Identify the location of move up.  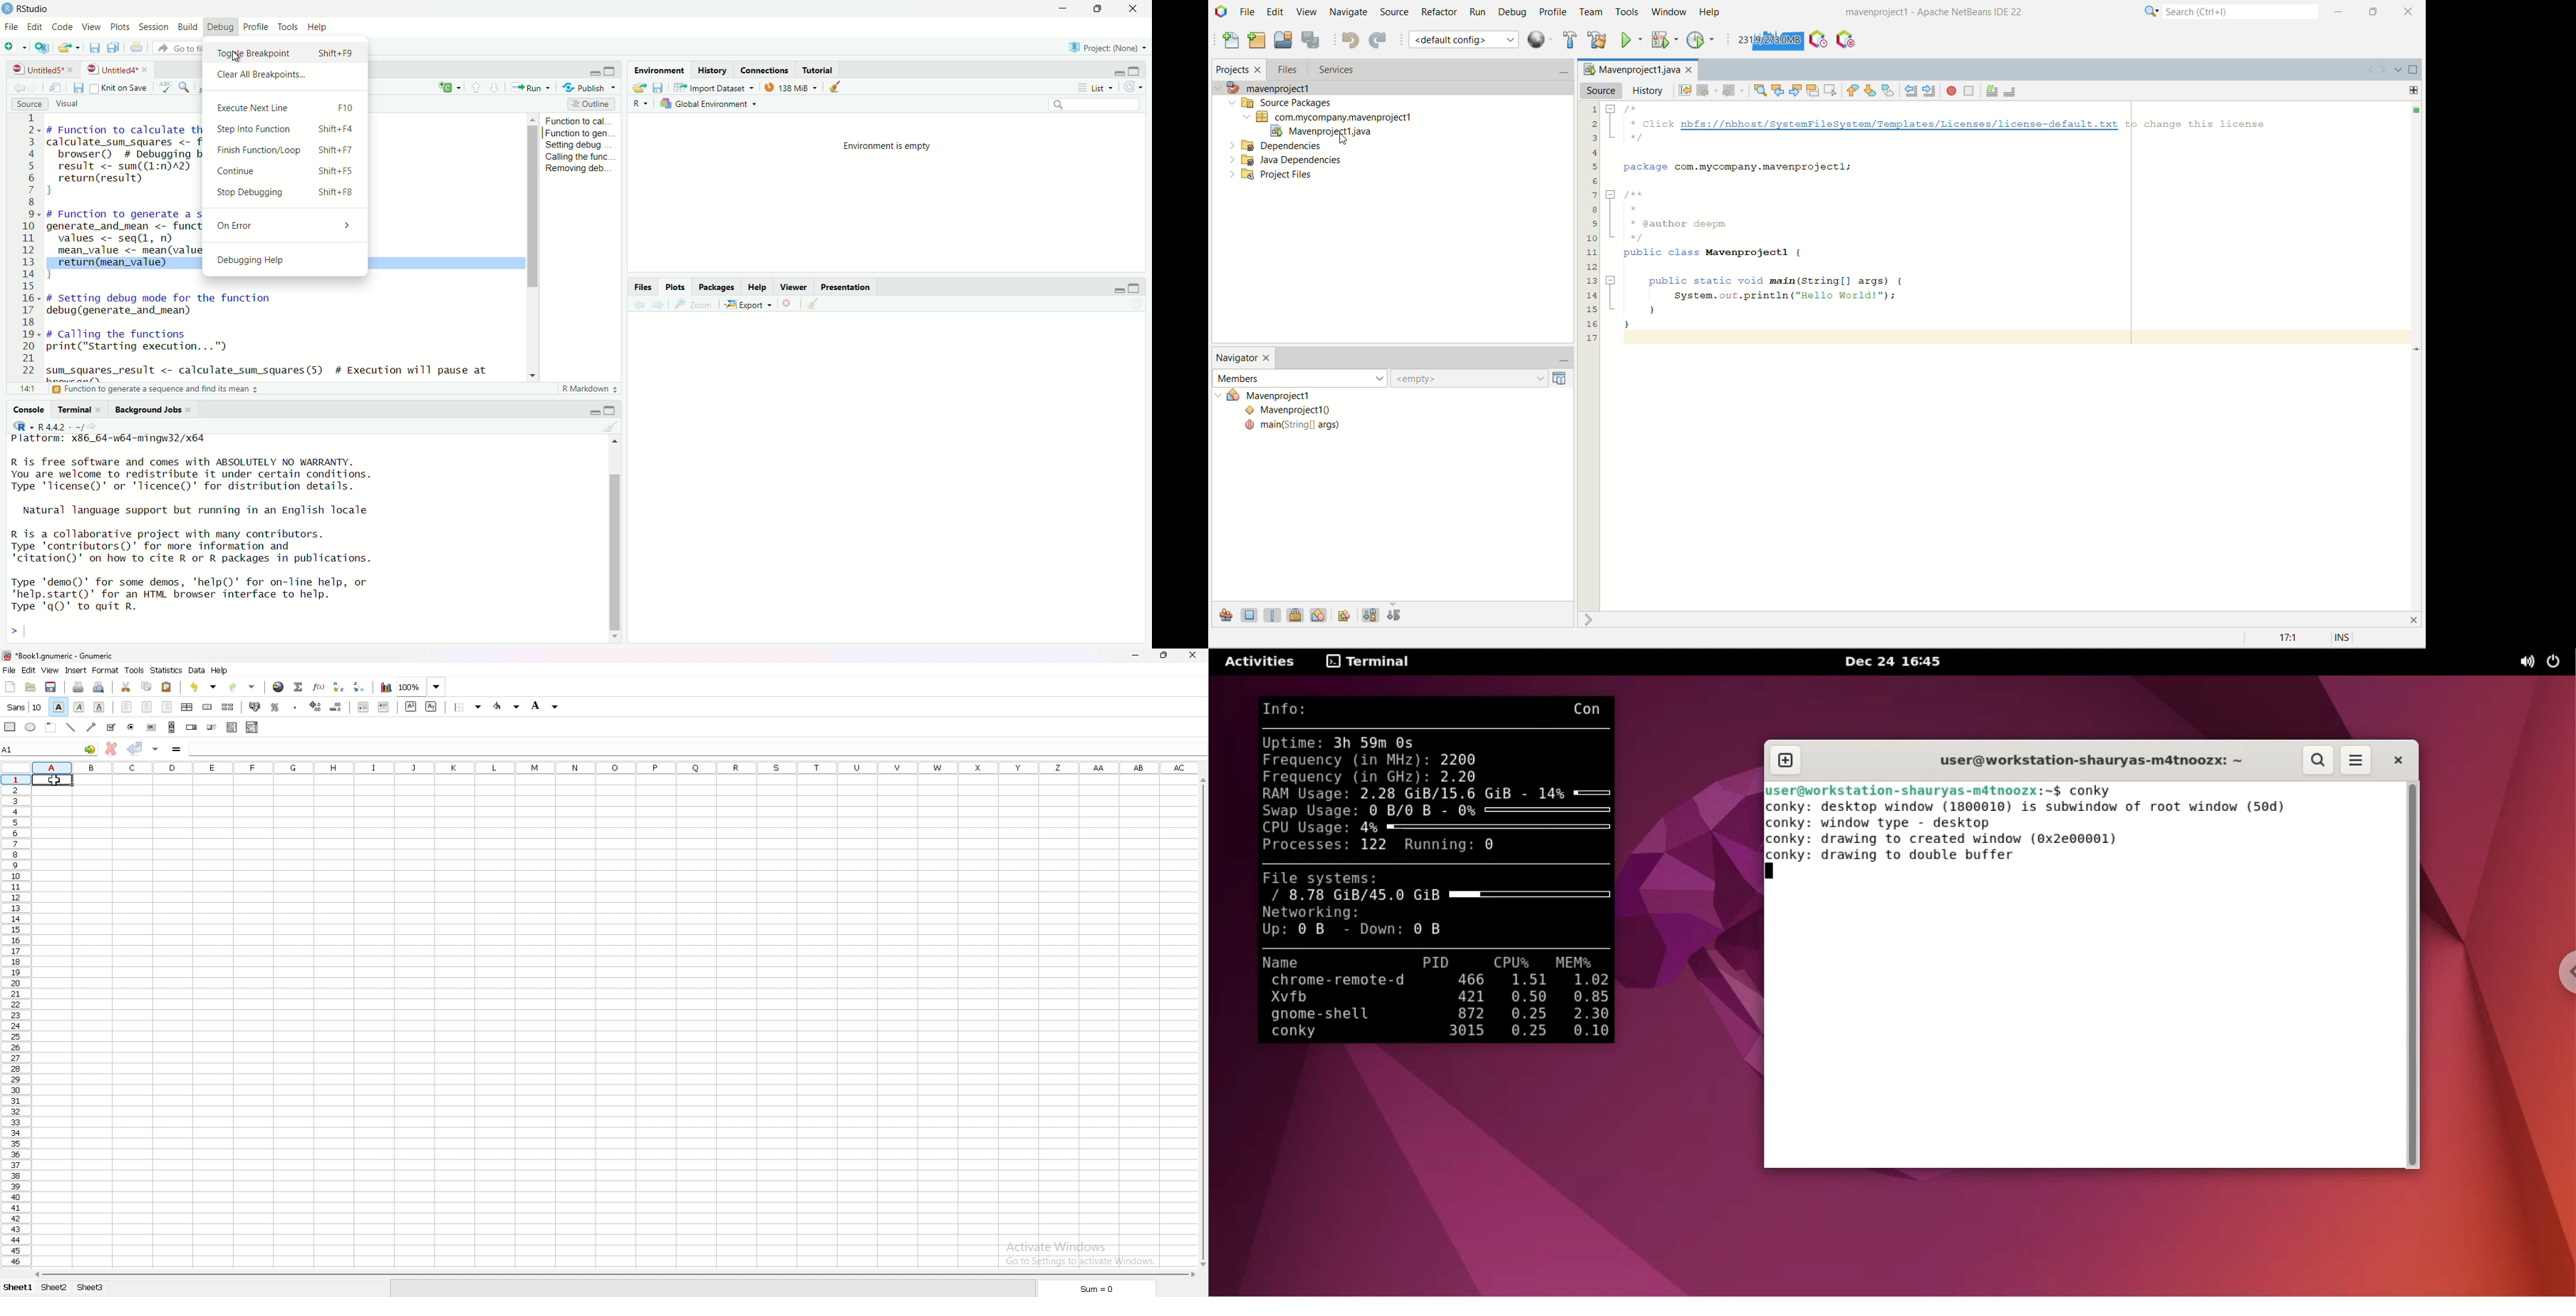
(531, 118).